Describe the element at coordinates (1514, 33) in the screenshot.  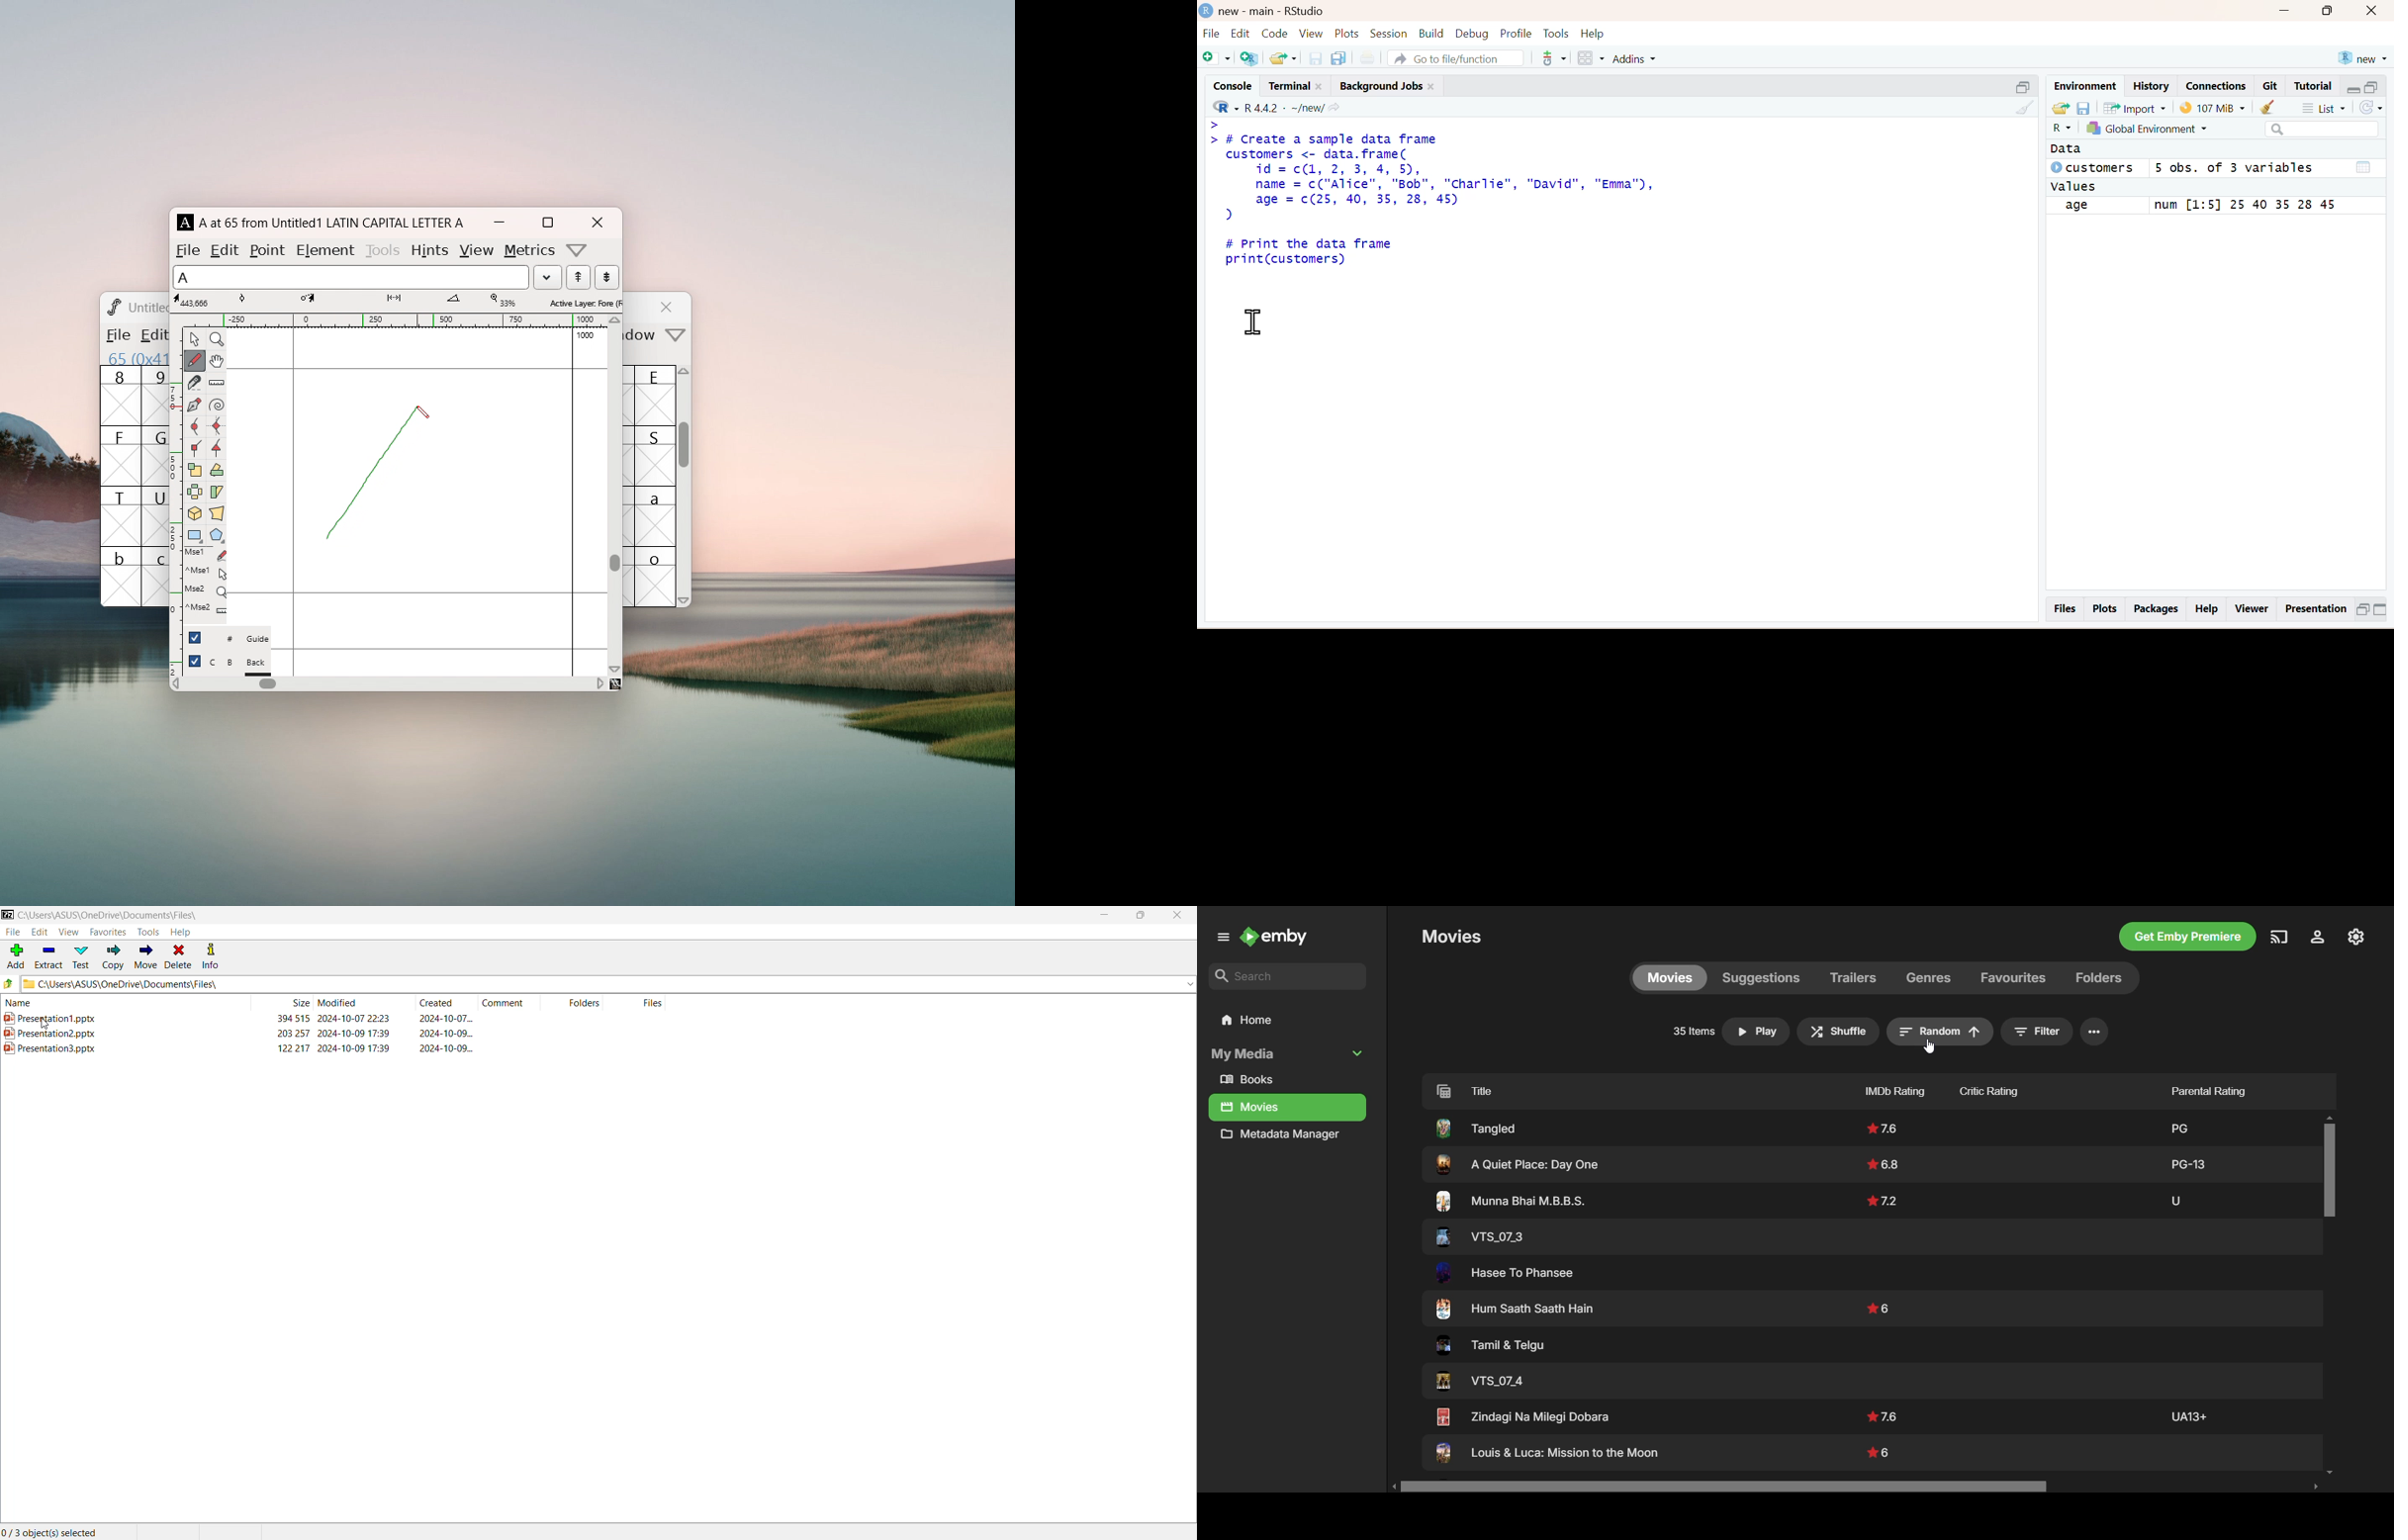
I see `Profile` at that location.